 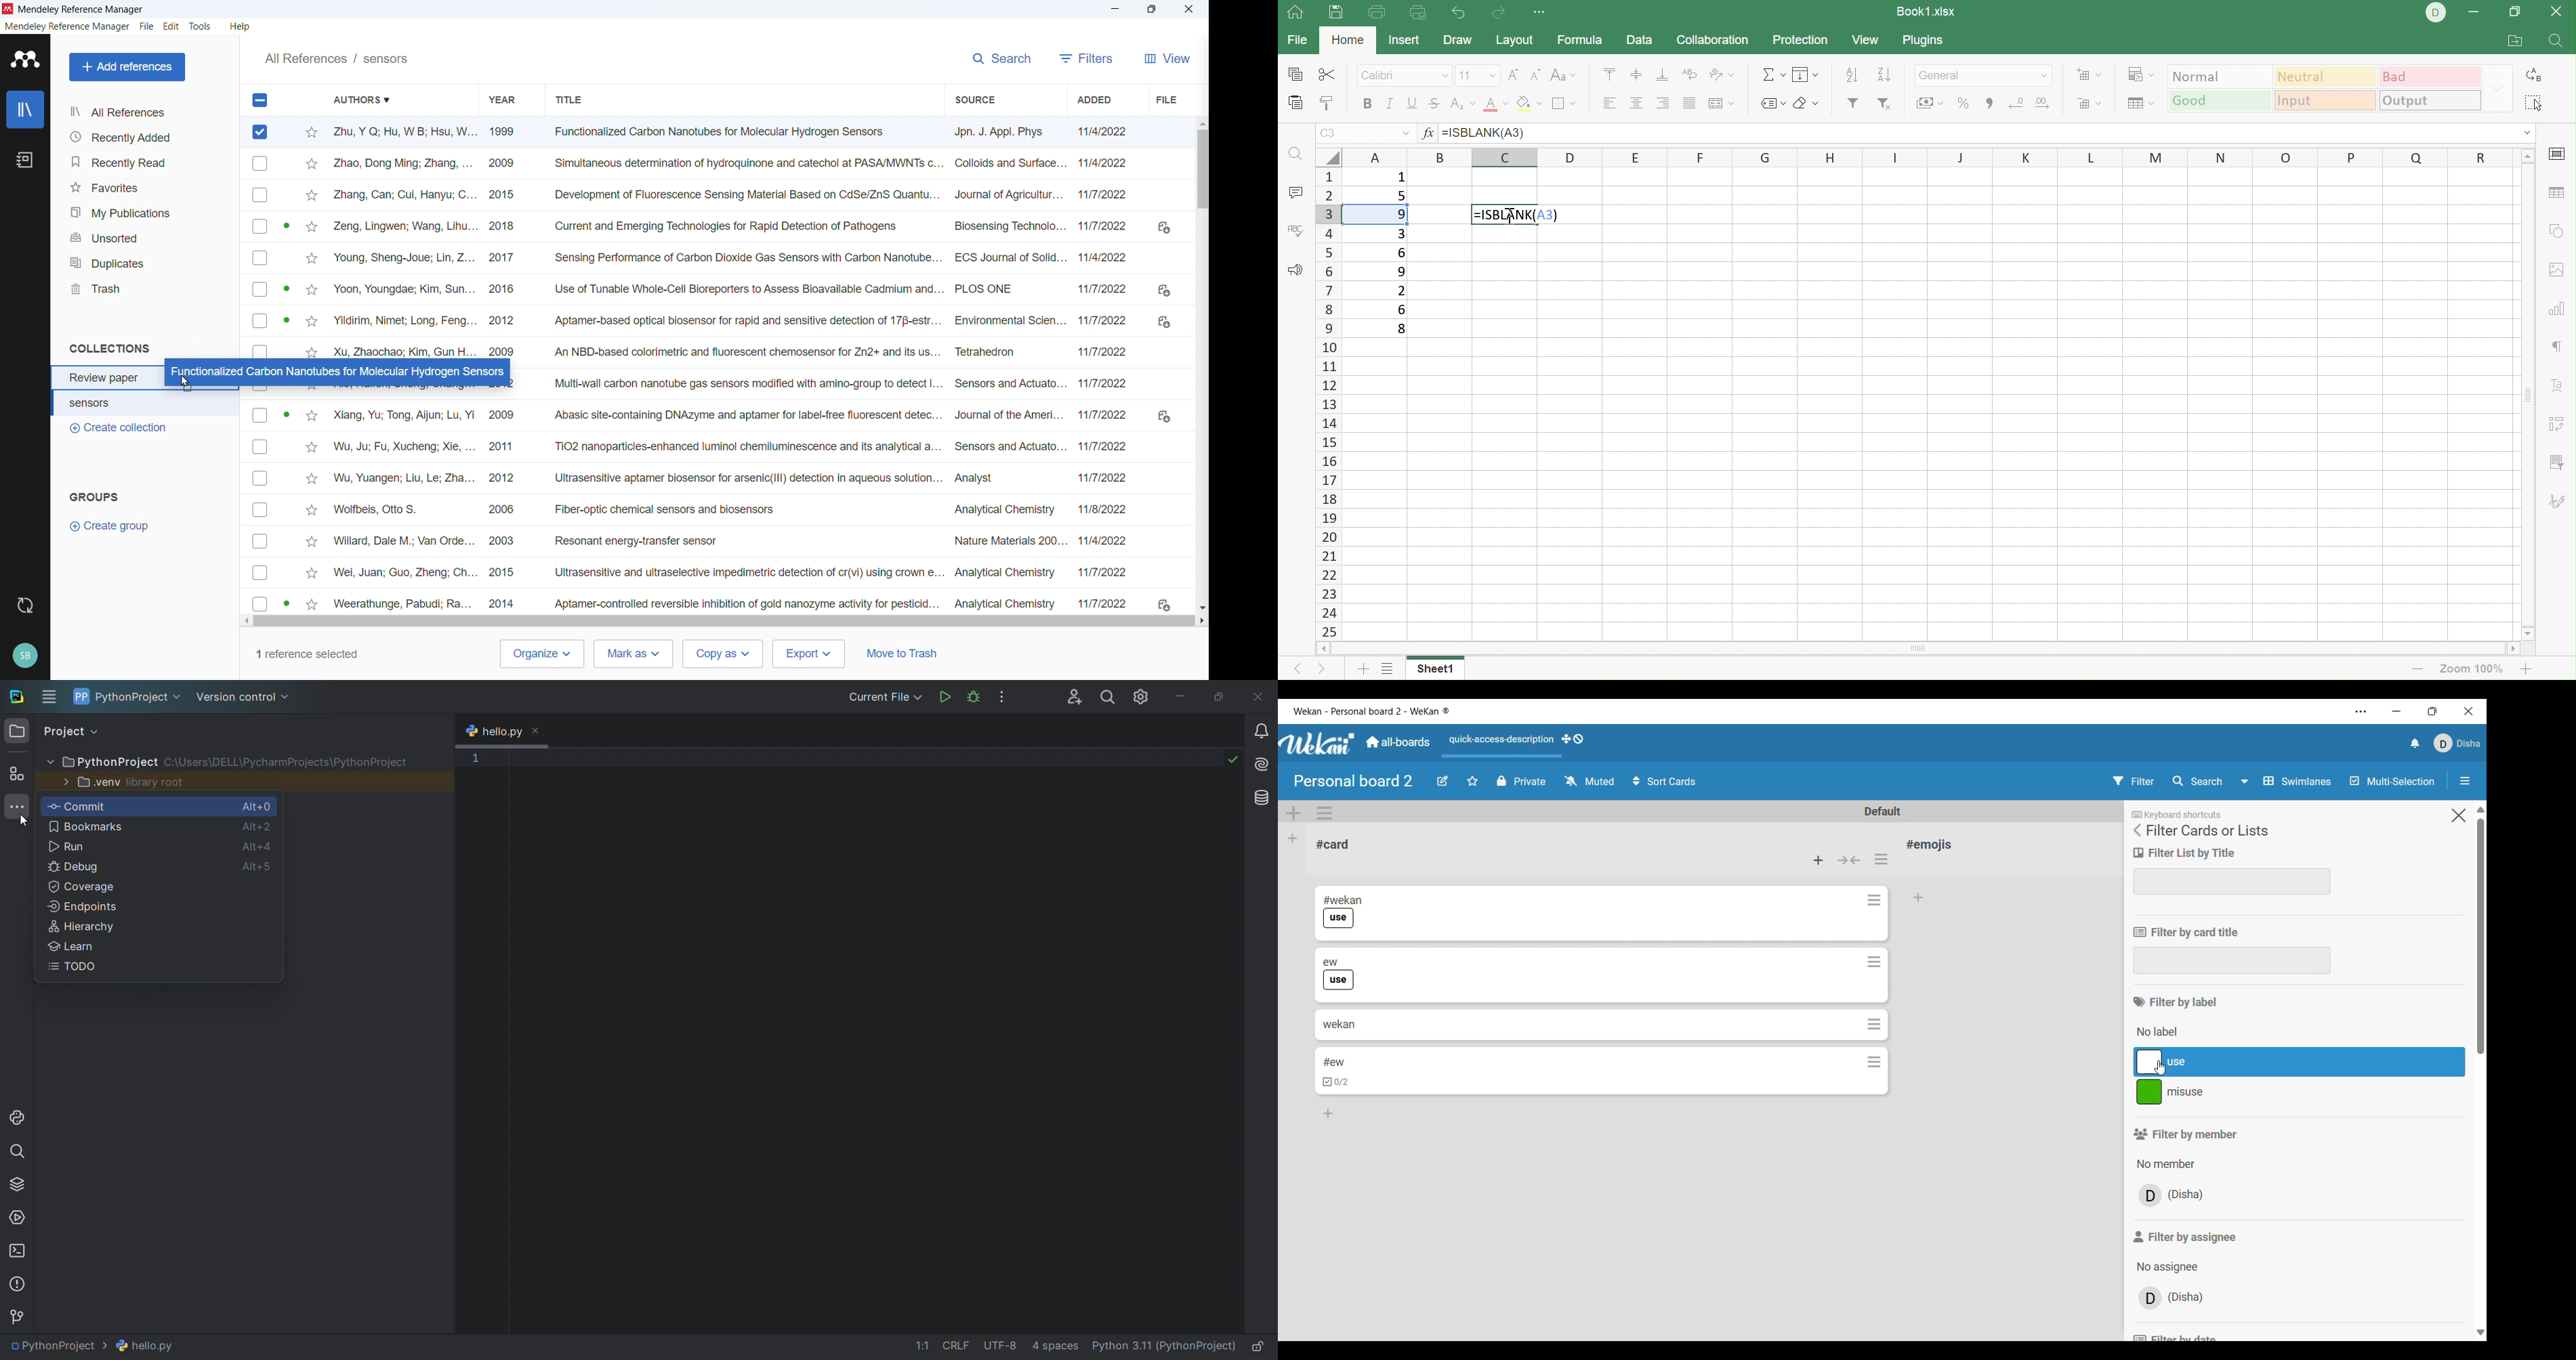 What do you see at coordinates (1323, 648) in the screenshot?
I see `Scroll left` at bounding box center [1323, 648].